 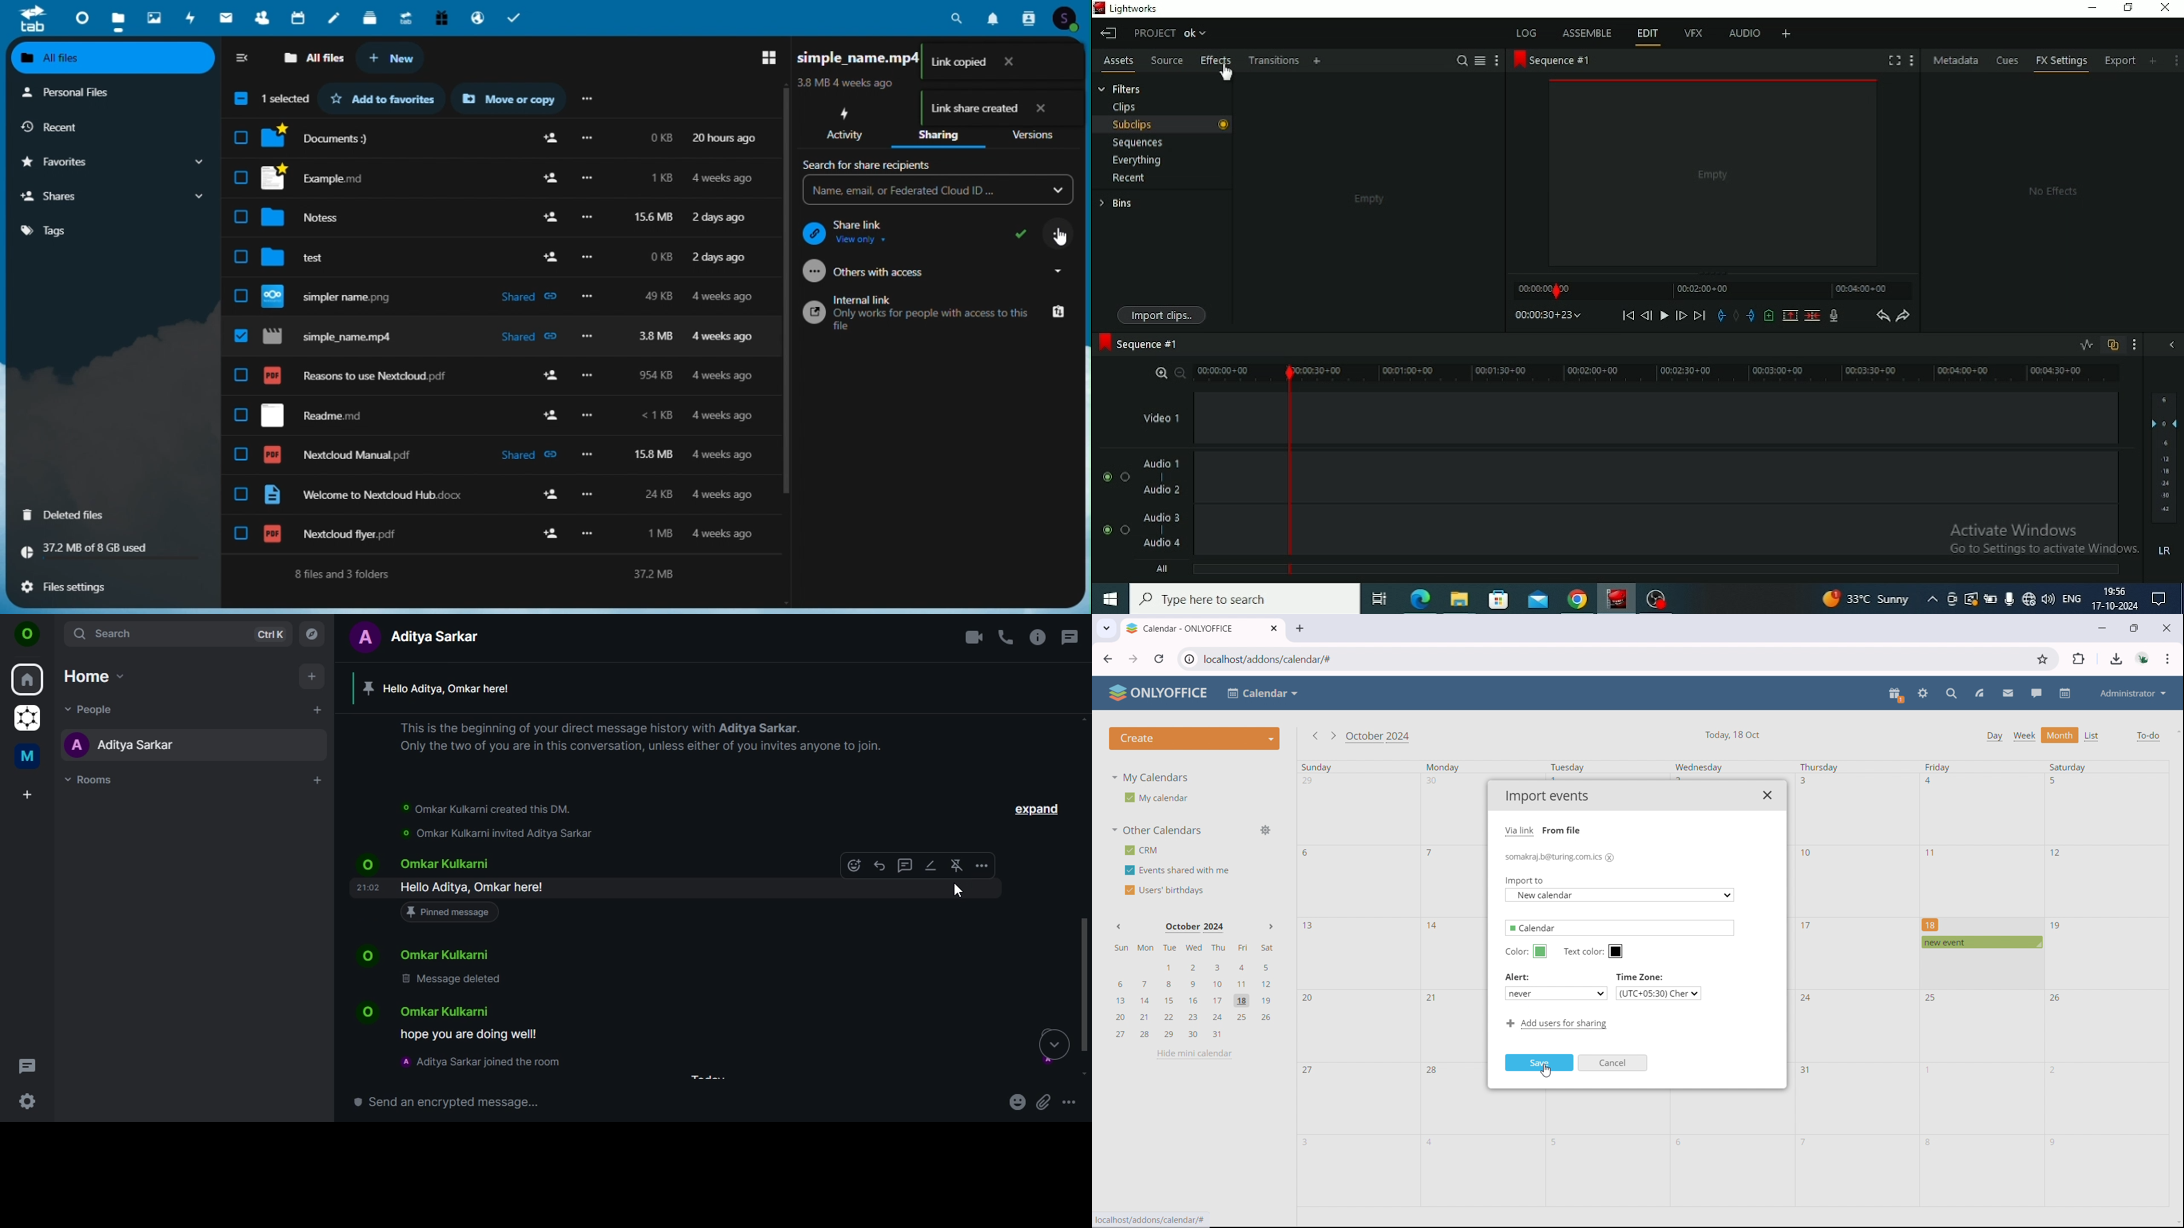 What do you see at coordinates (1379, 599) in the screenshot?
I see `Switching Tab` at bounding box center [1379, 599].